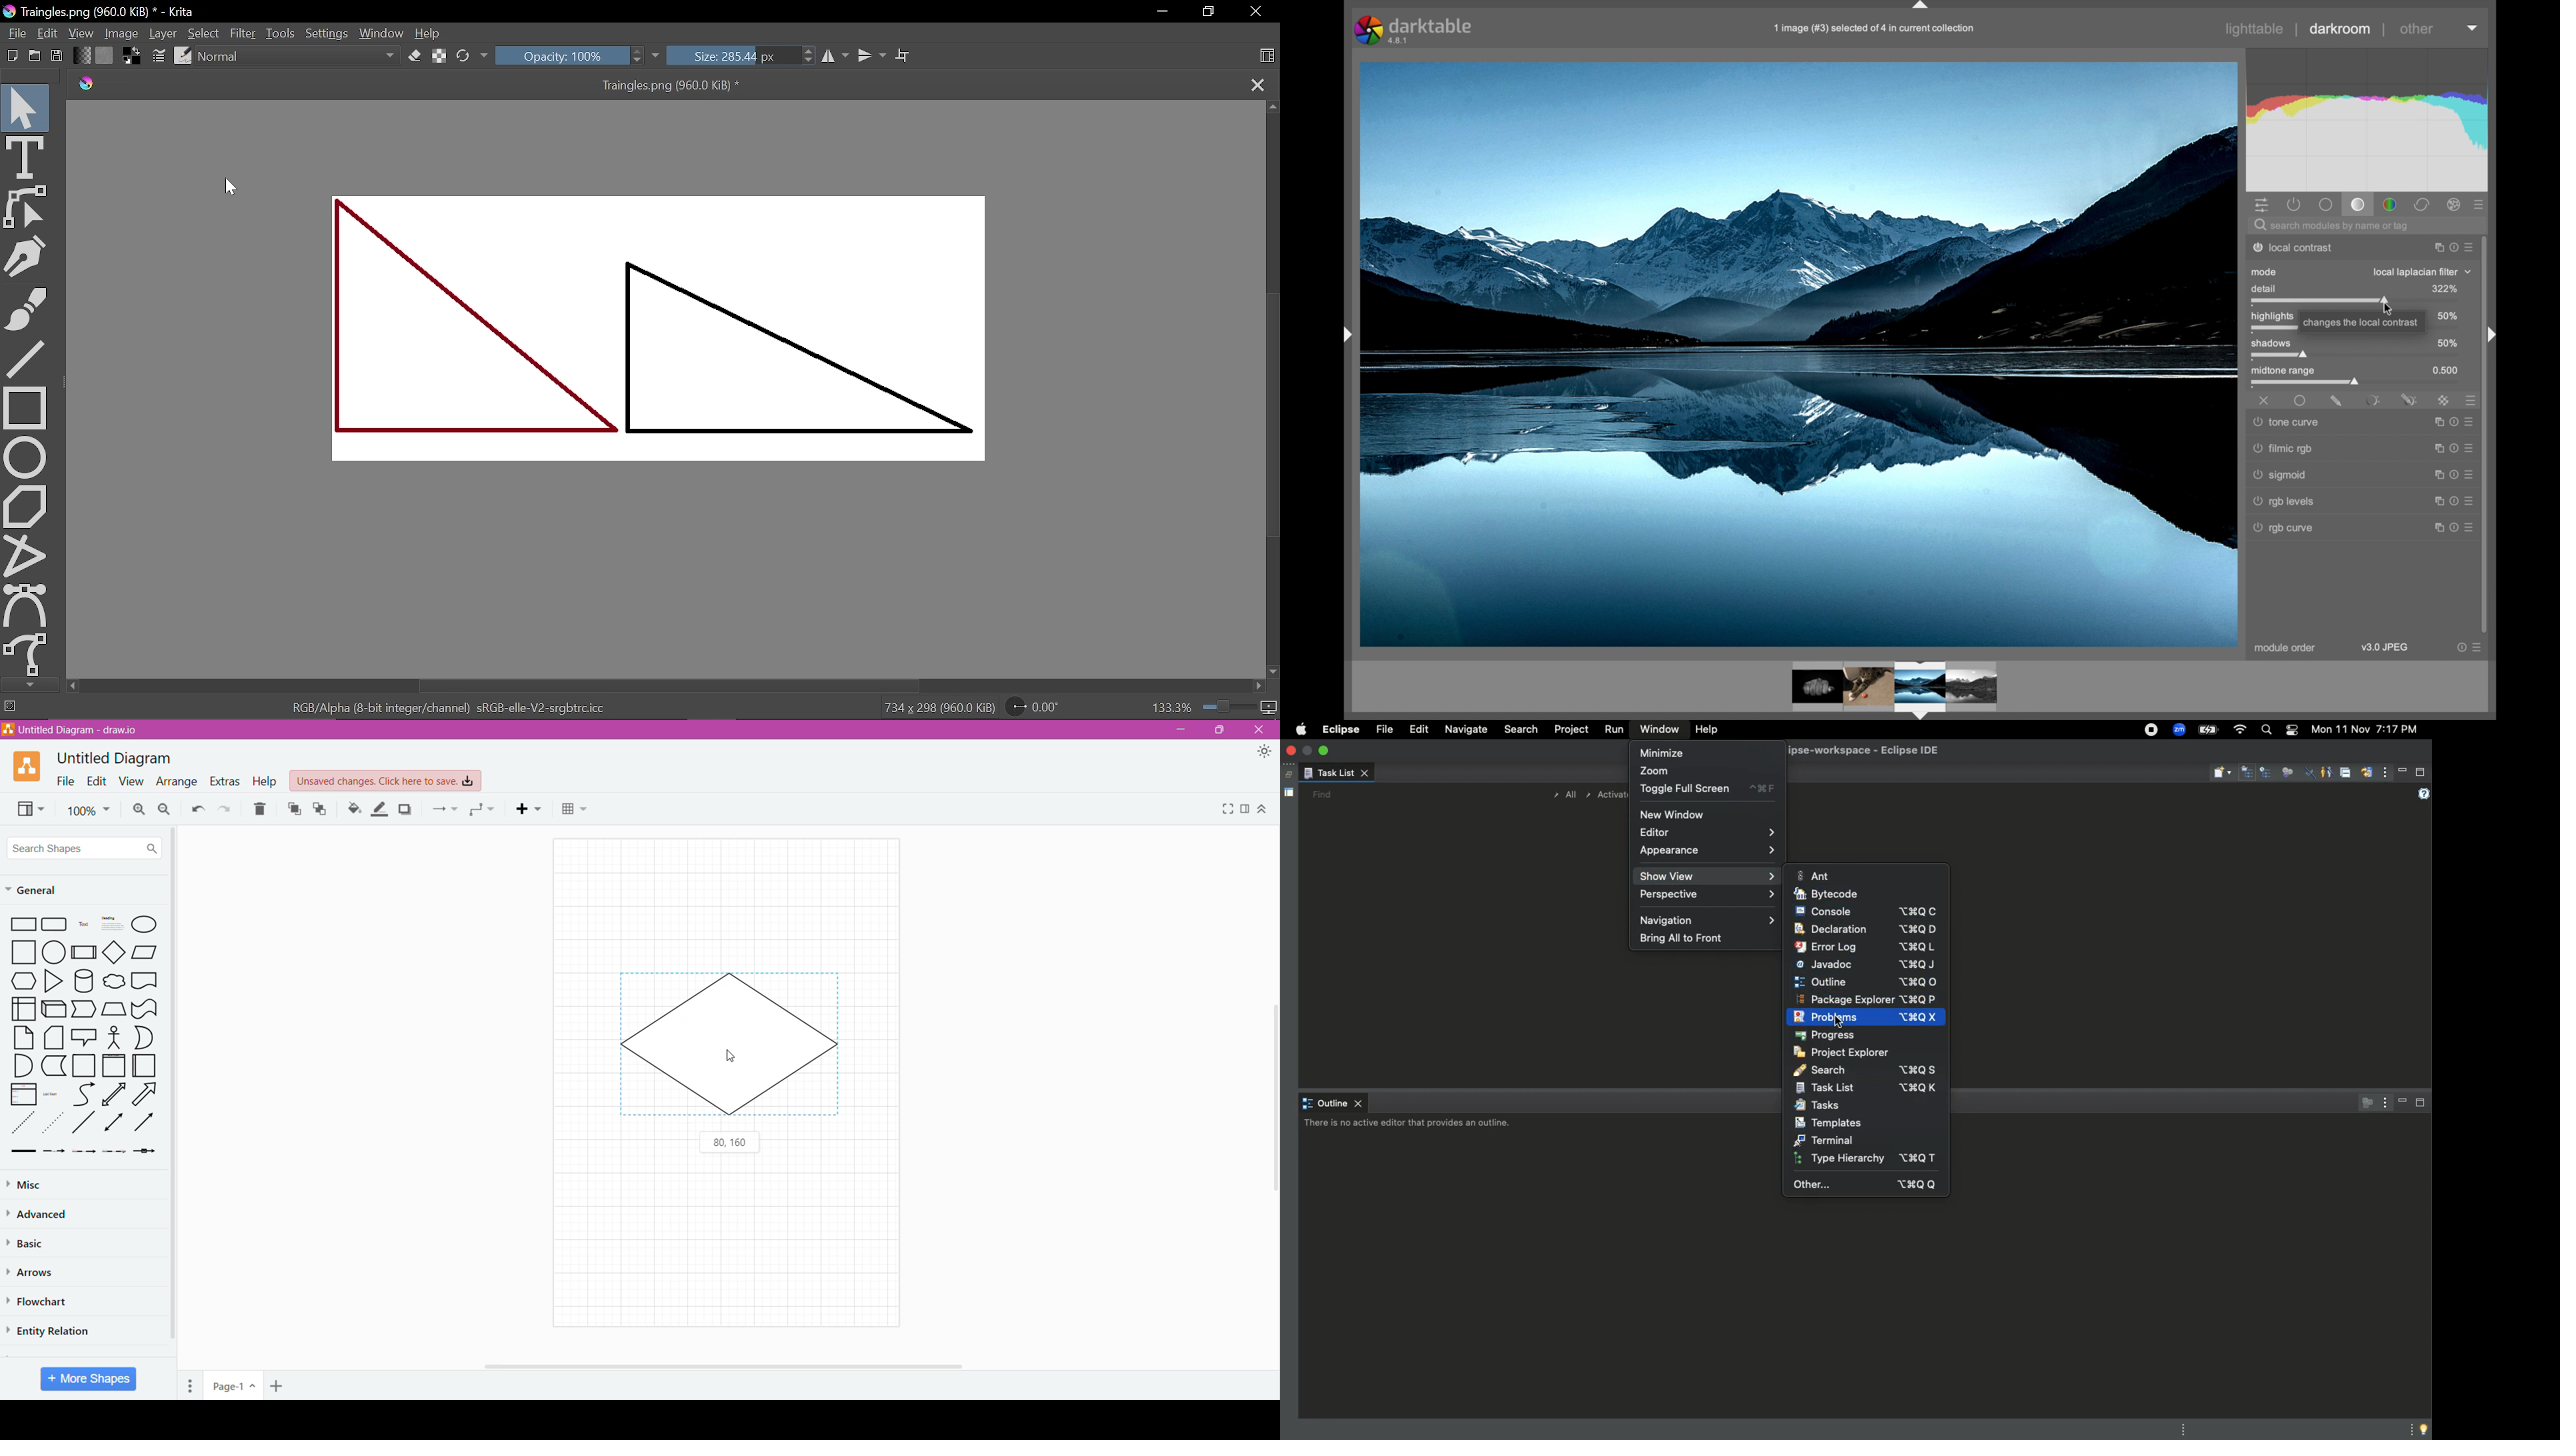 The height and width of the screenshot is (1456, 2576). What do you see at coordinates (1225, 809) in the screenshot?
I see `FullScreen` at bounding box center [1225, 809].